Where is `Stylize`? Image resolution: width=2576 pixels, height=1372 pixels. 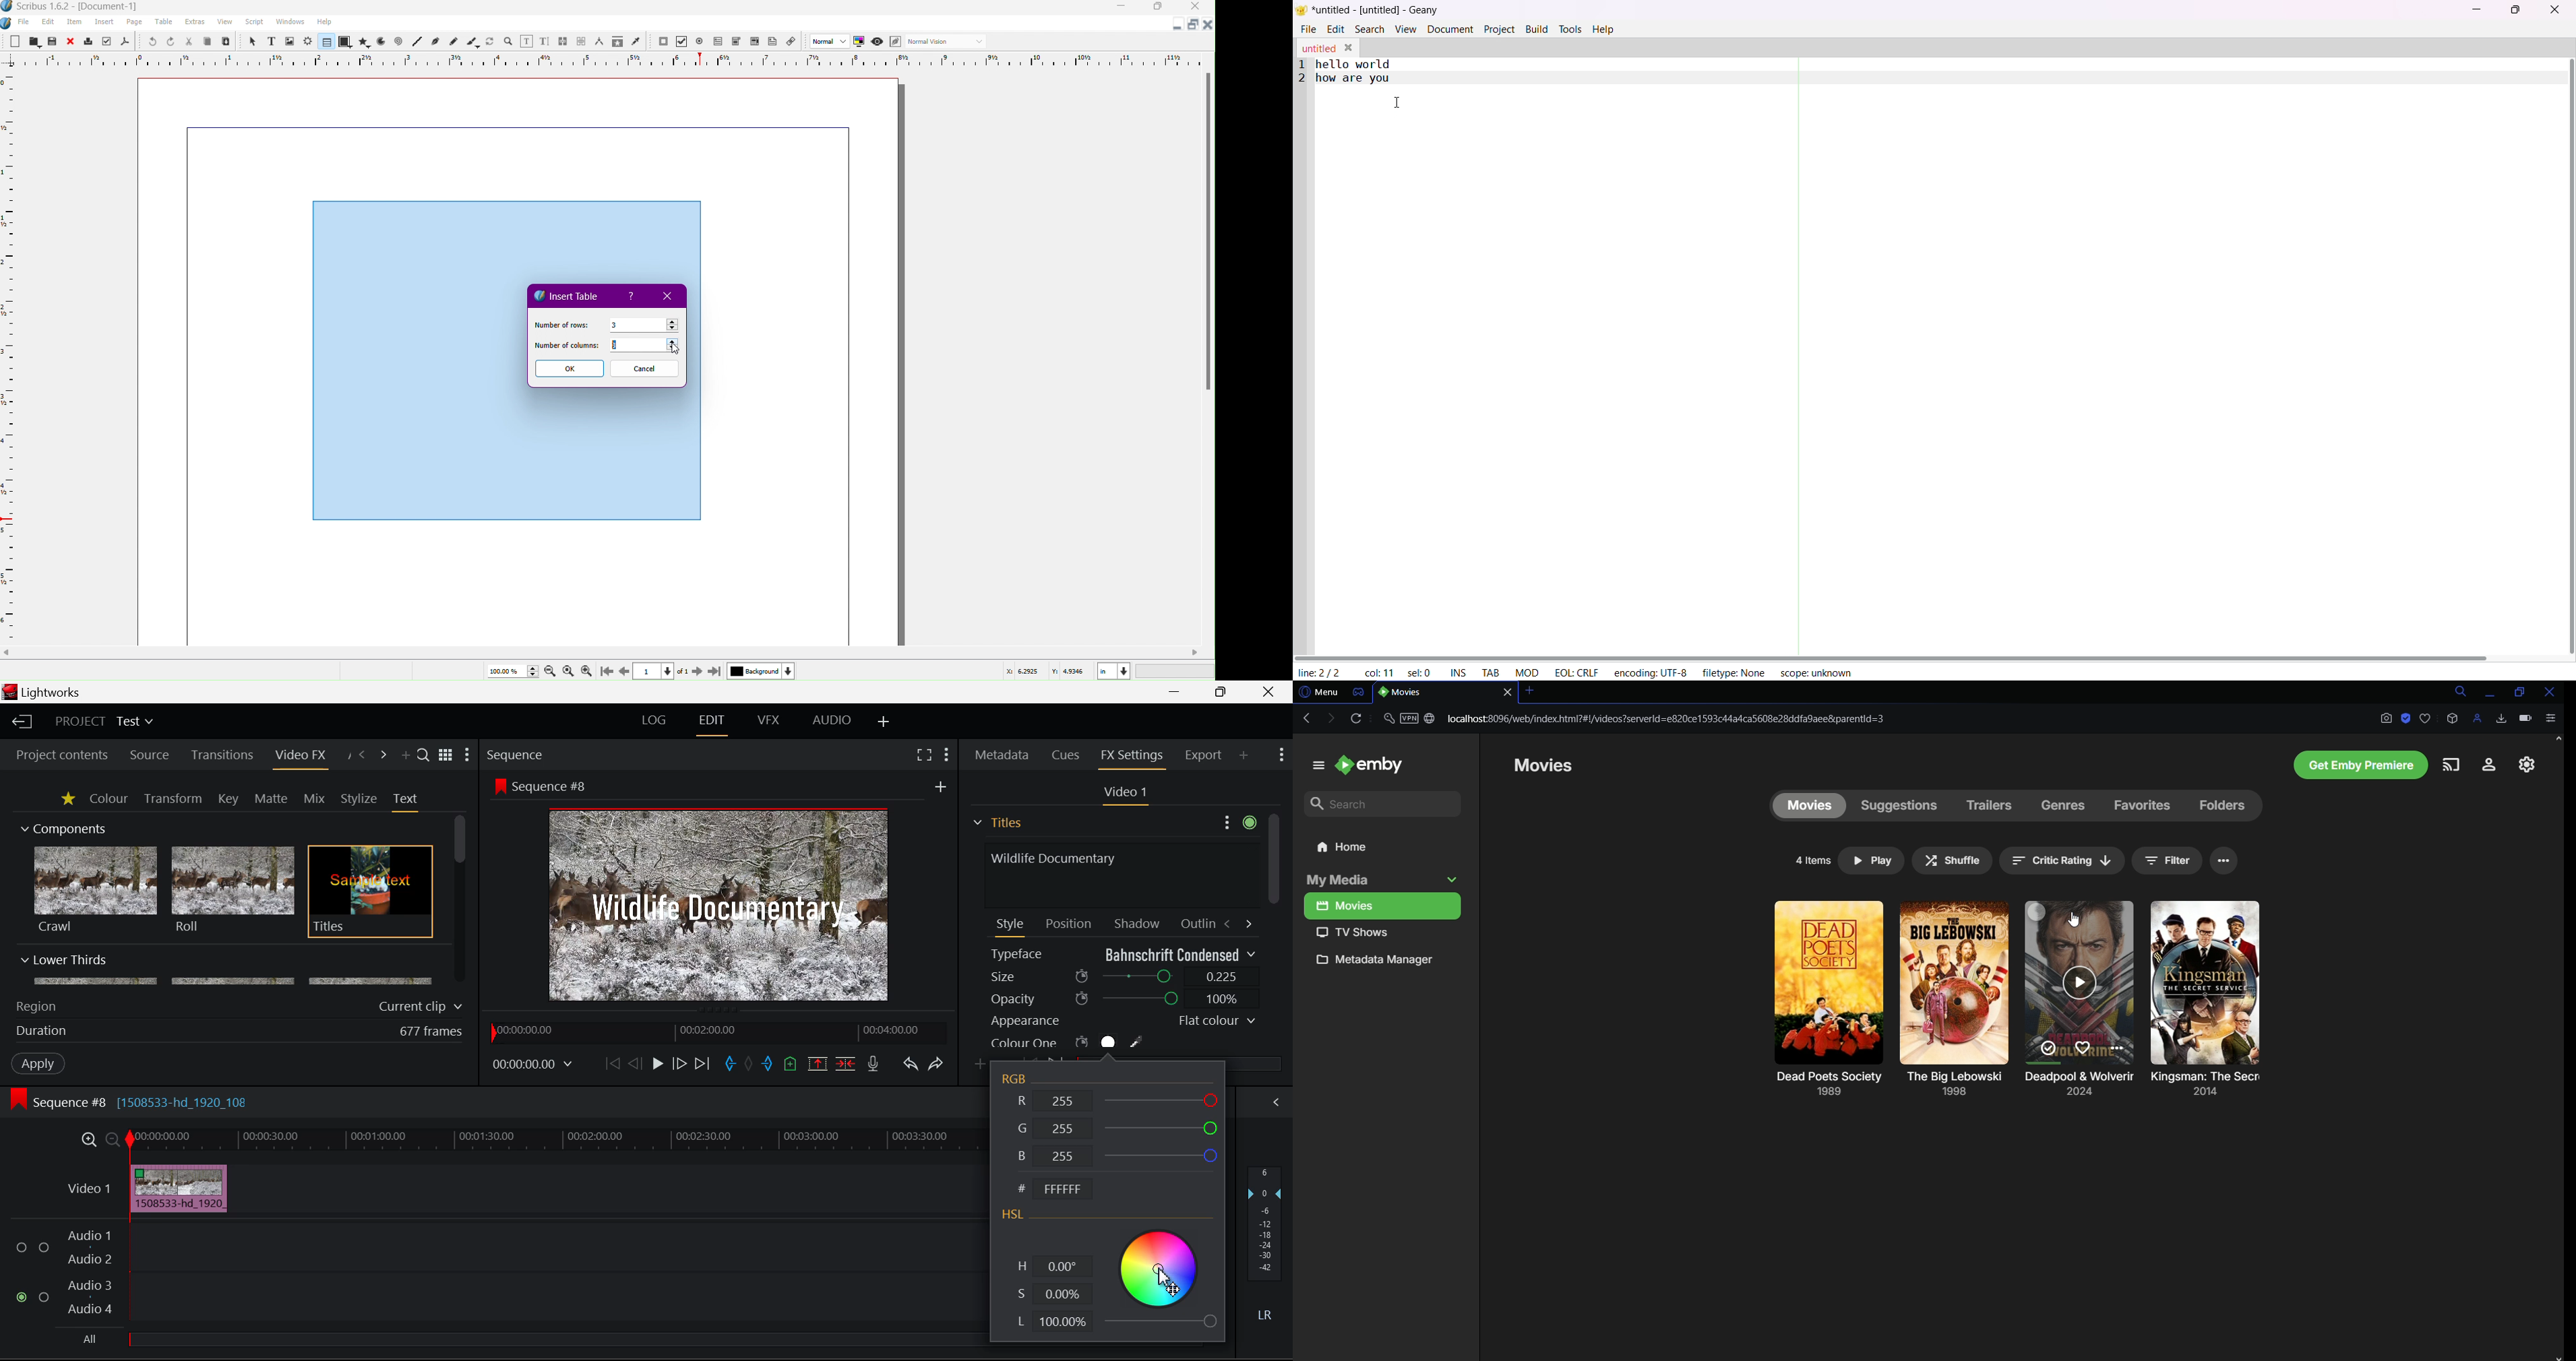 Stylize is located at coordinates (360, 799).